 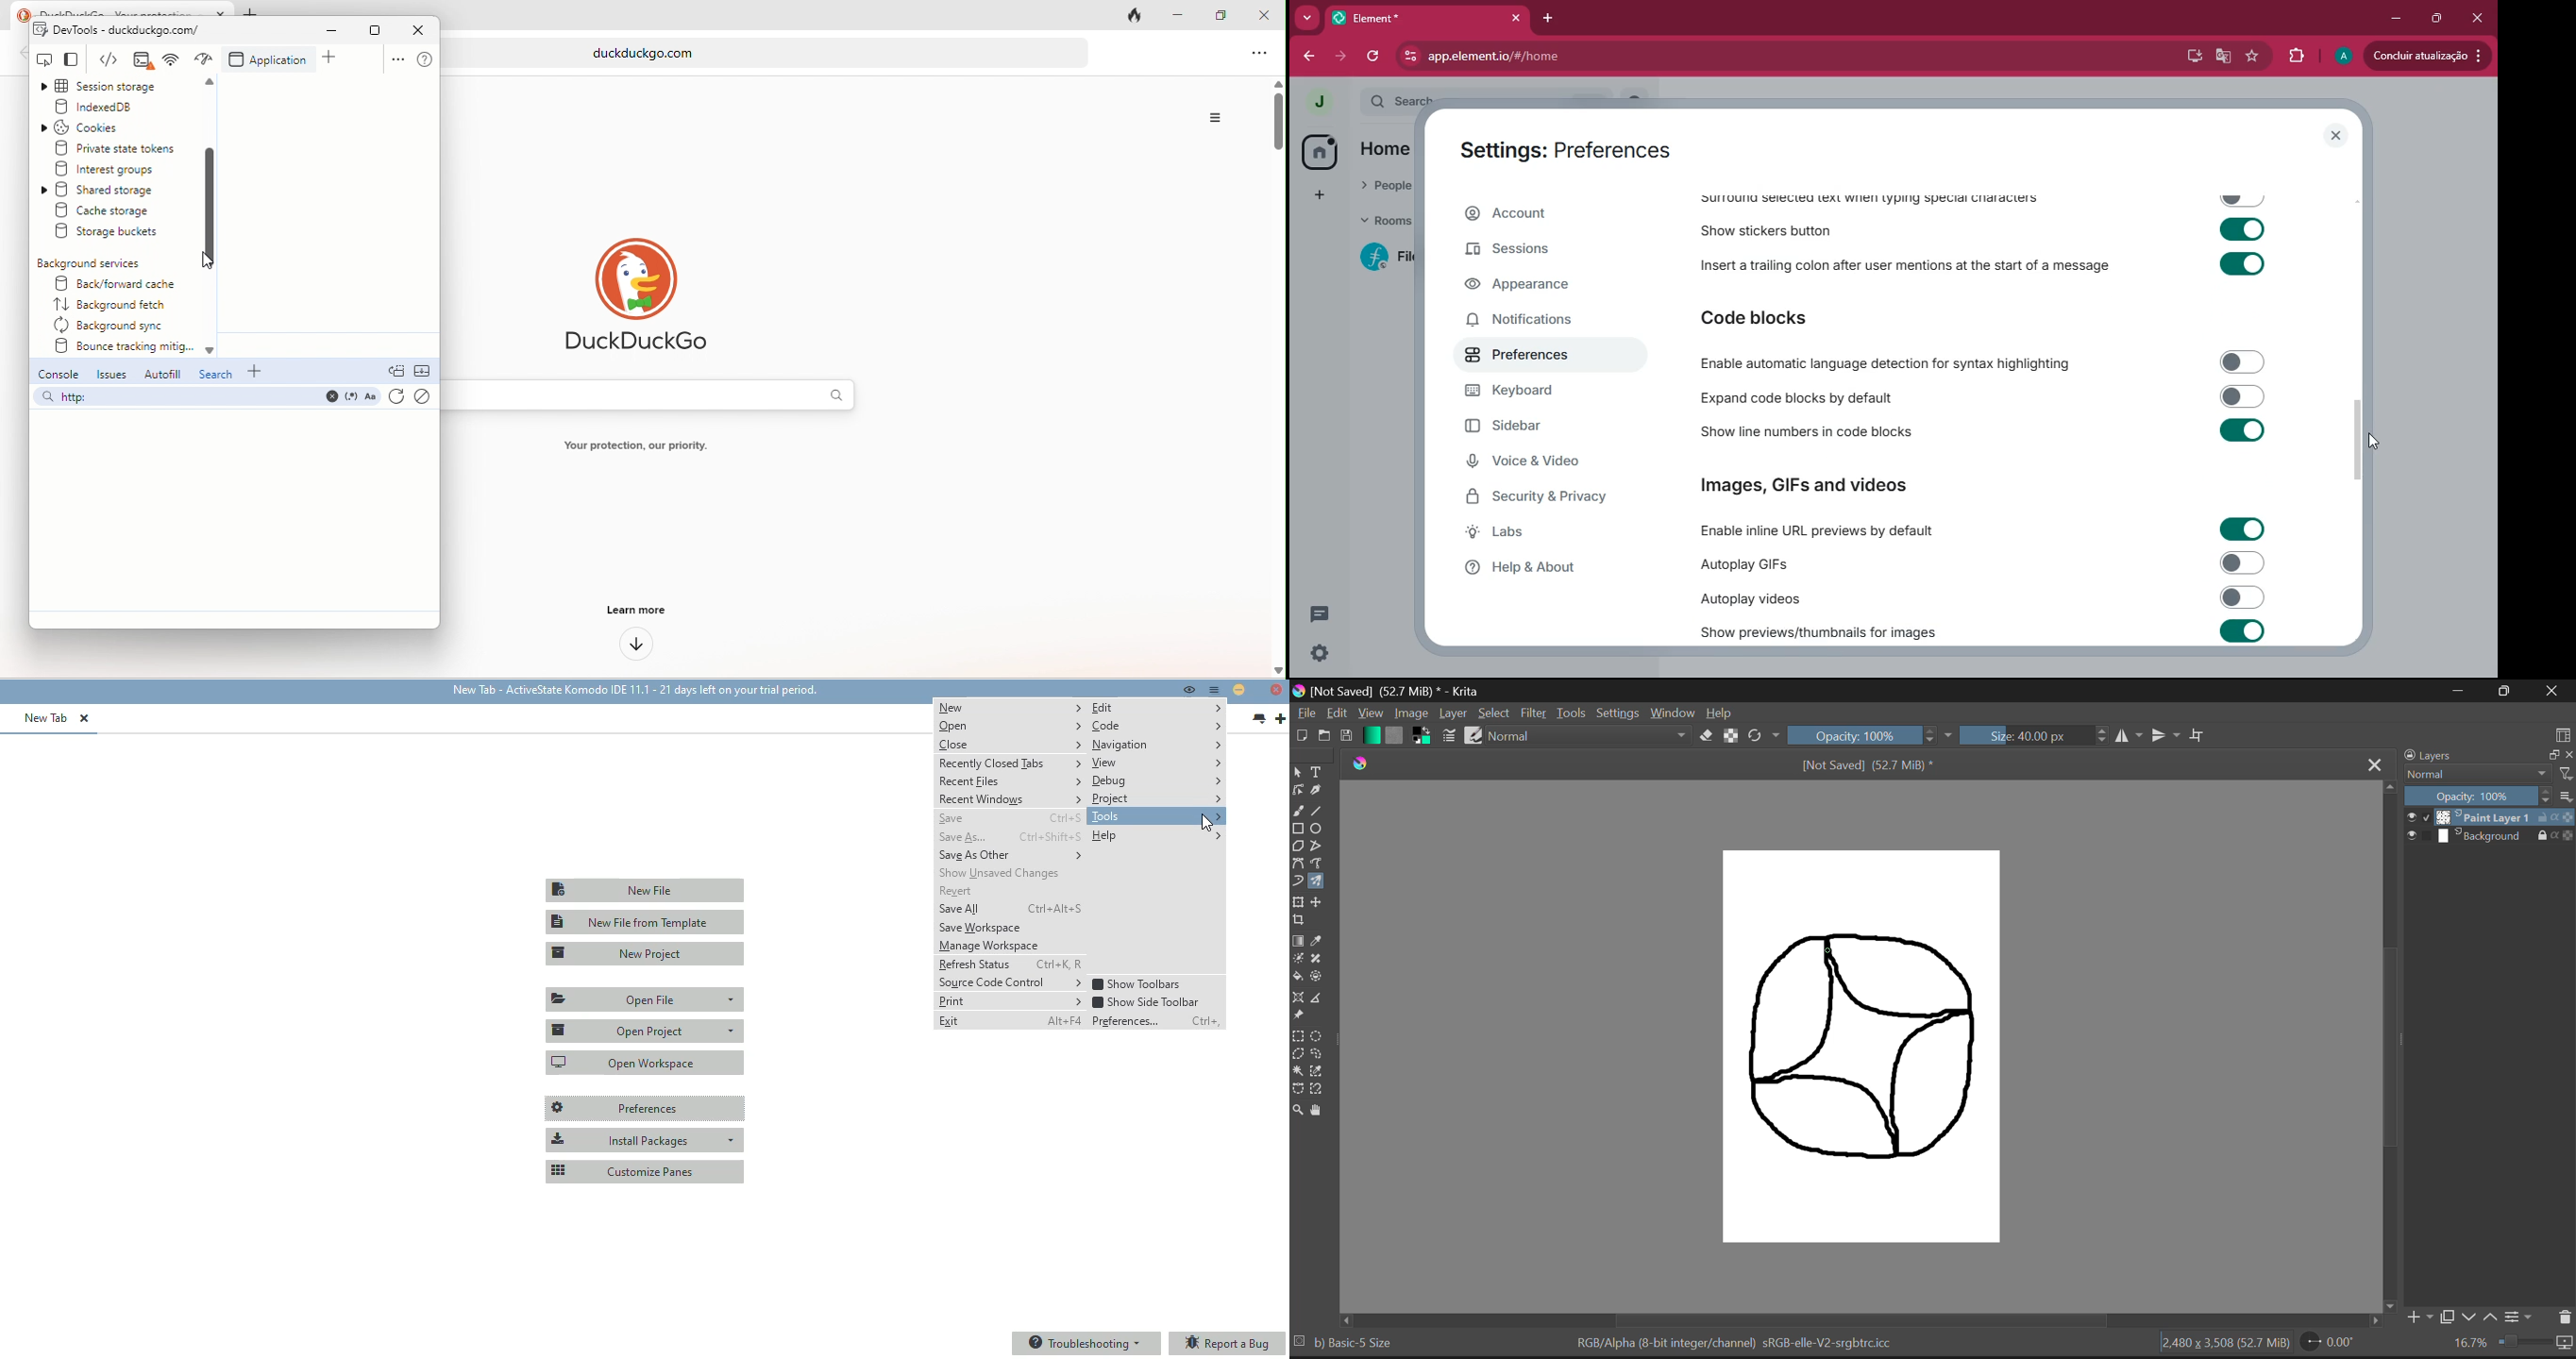 What do you see at coordinates (110, 233) in the screenshot?
I see `storage buckets` at bounding box center [110, 233].